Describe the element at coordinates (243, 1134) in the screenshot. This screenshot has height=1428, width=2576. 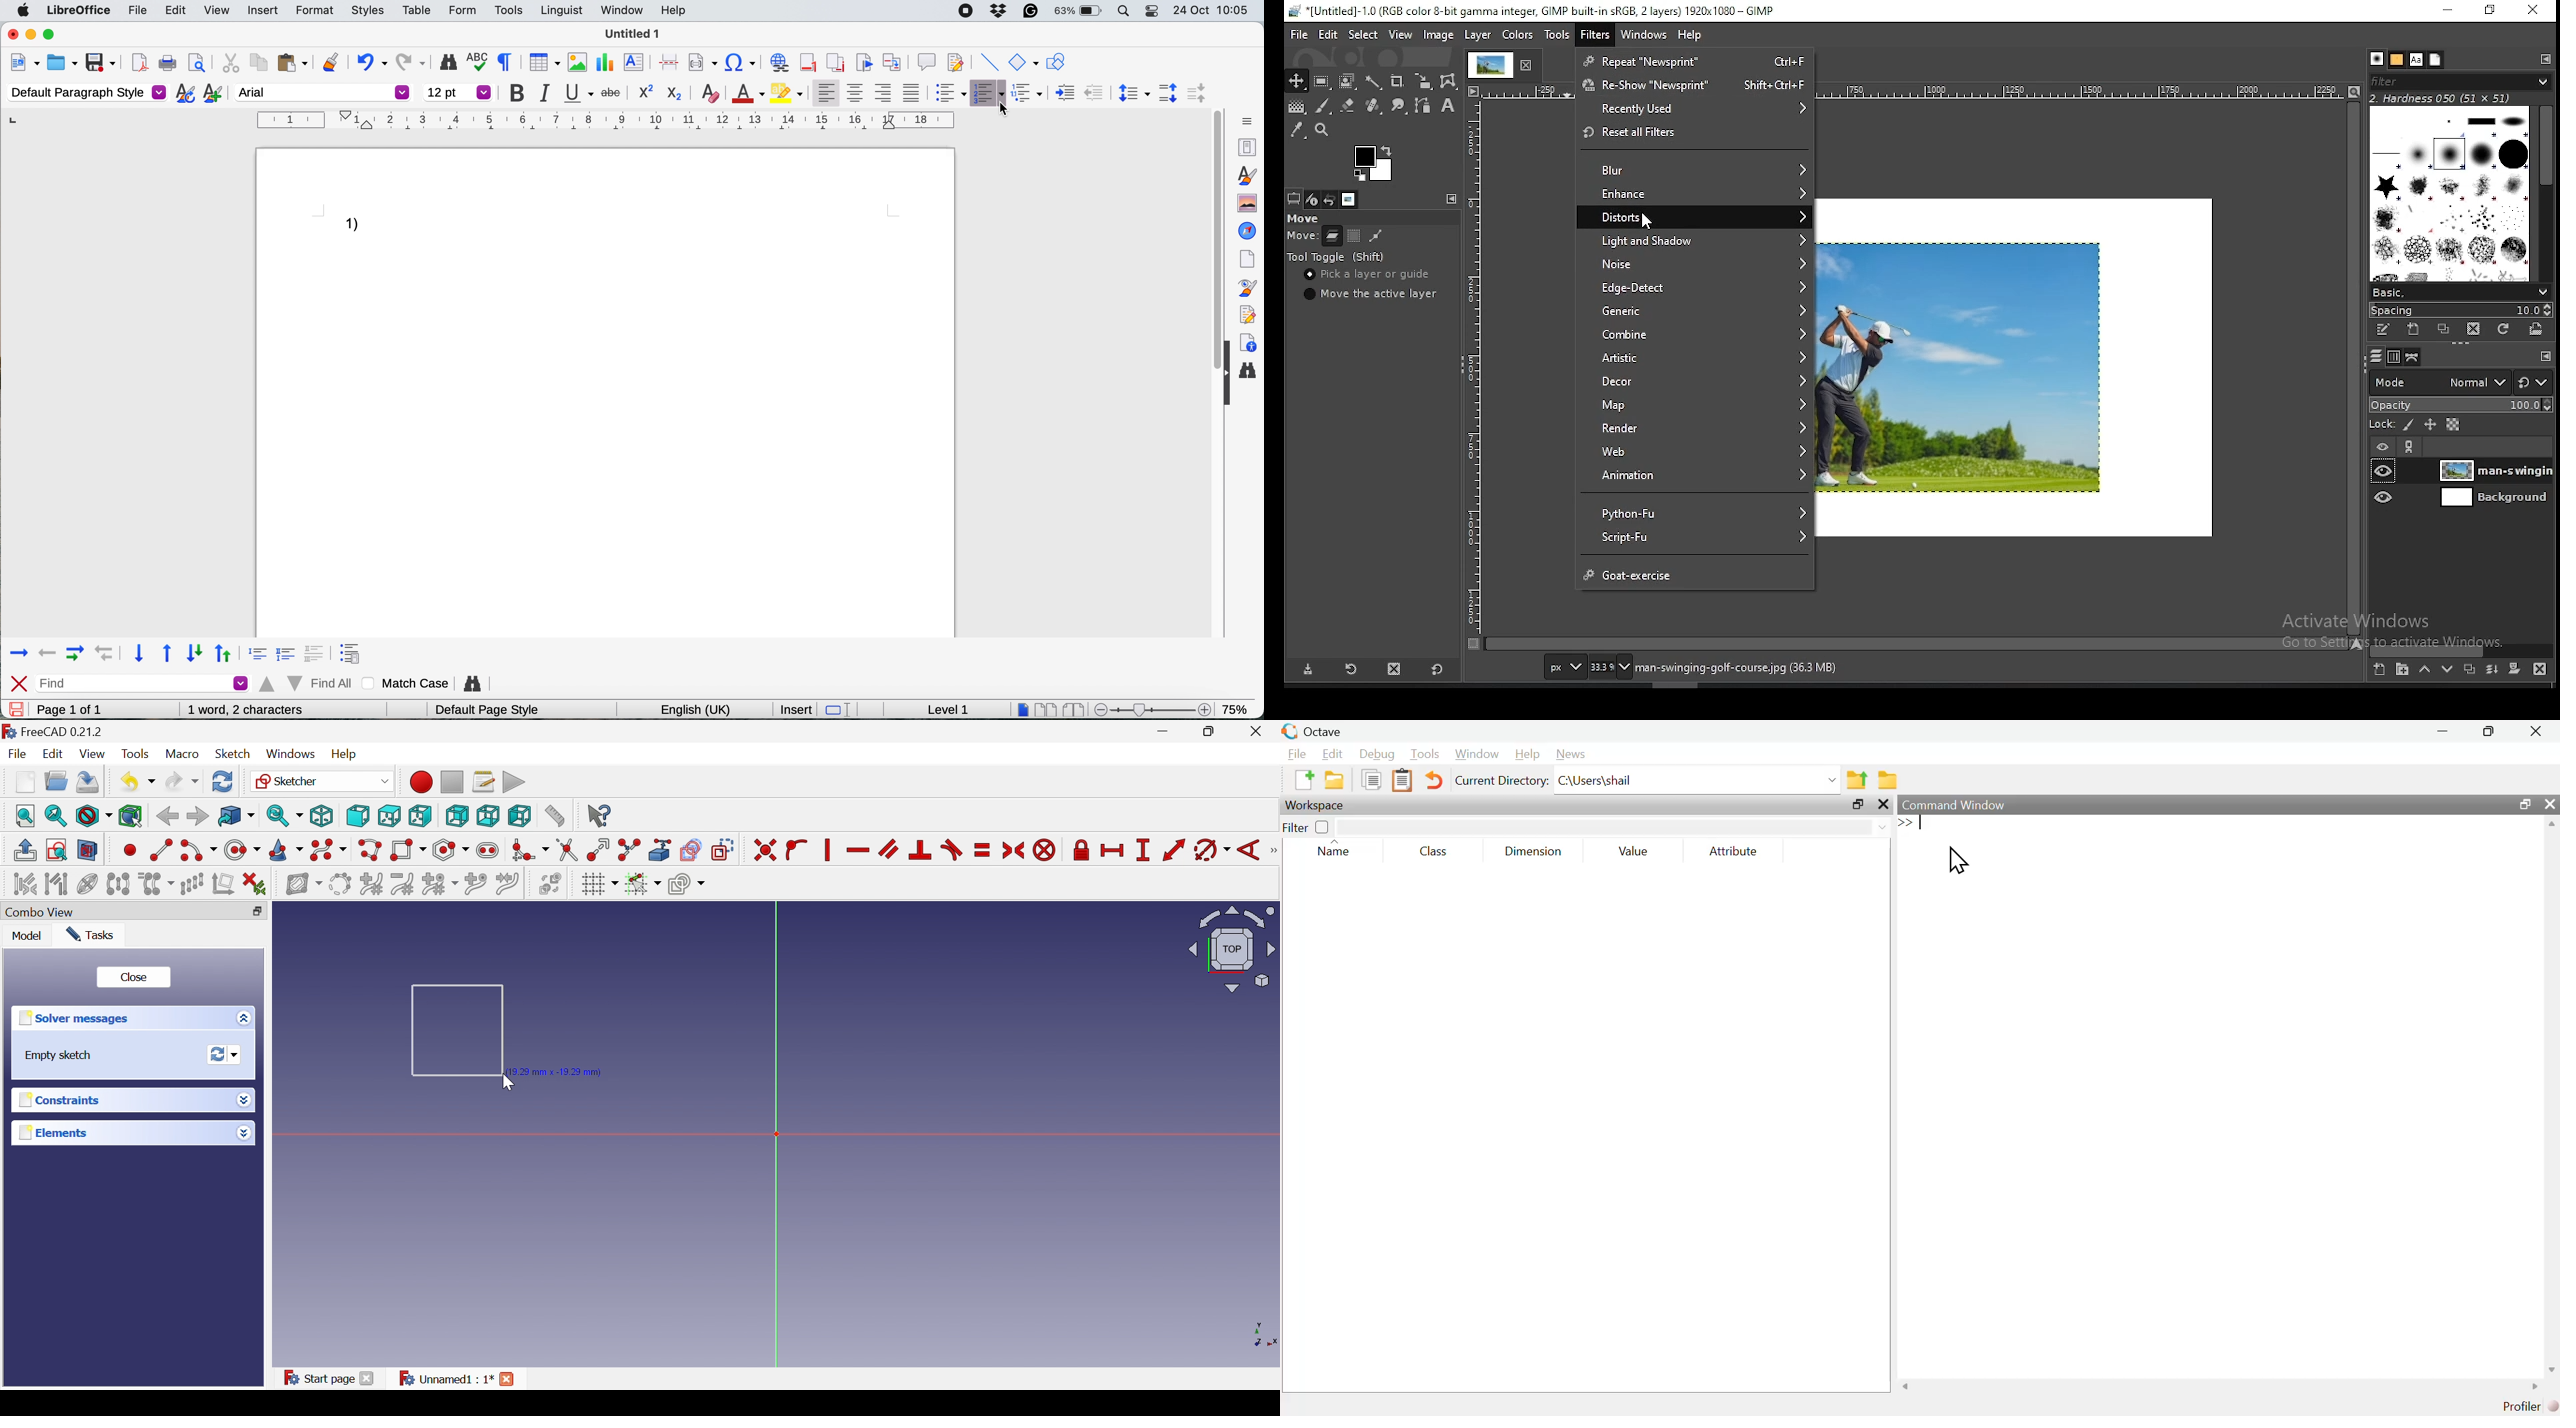
I see `Drop down` at that location.